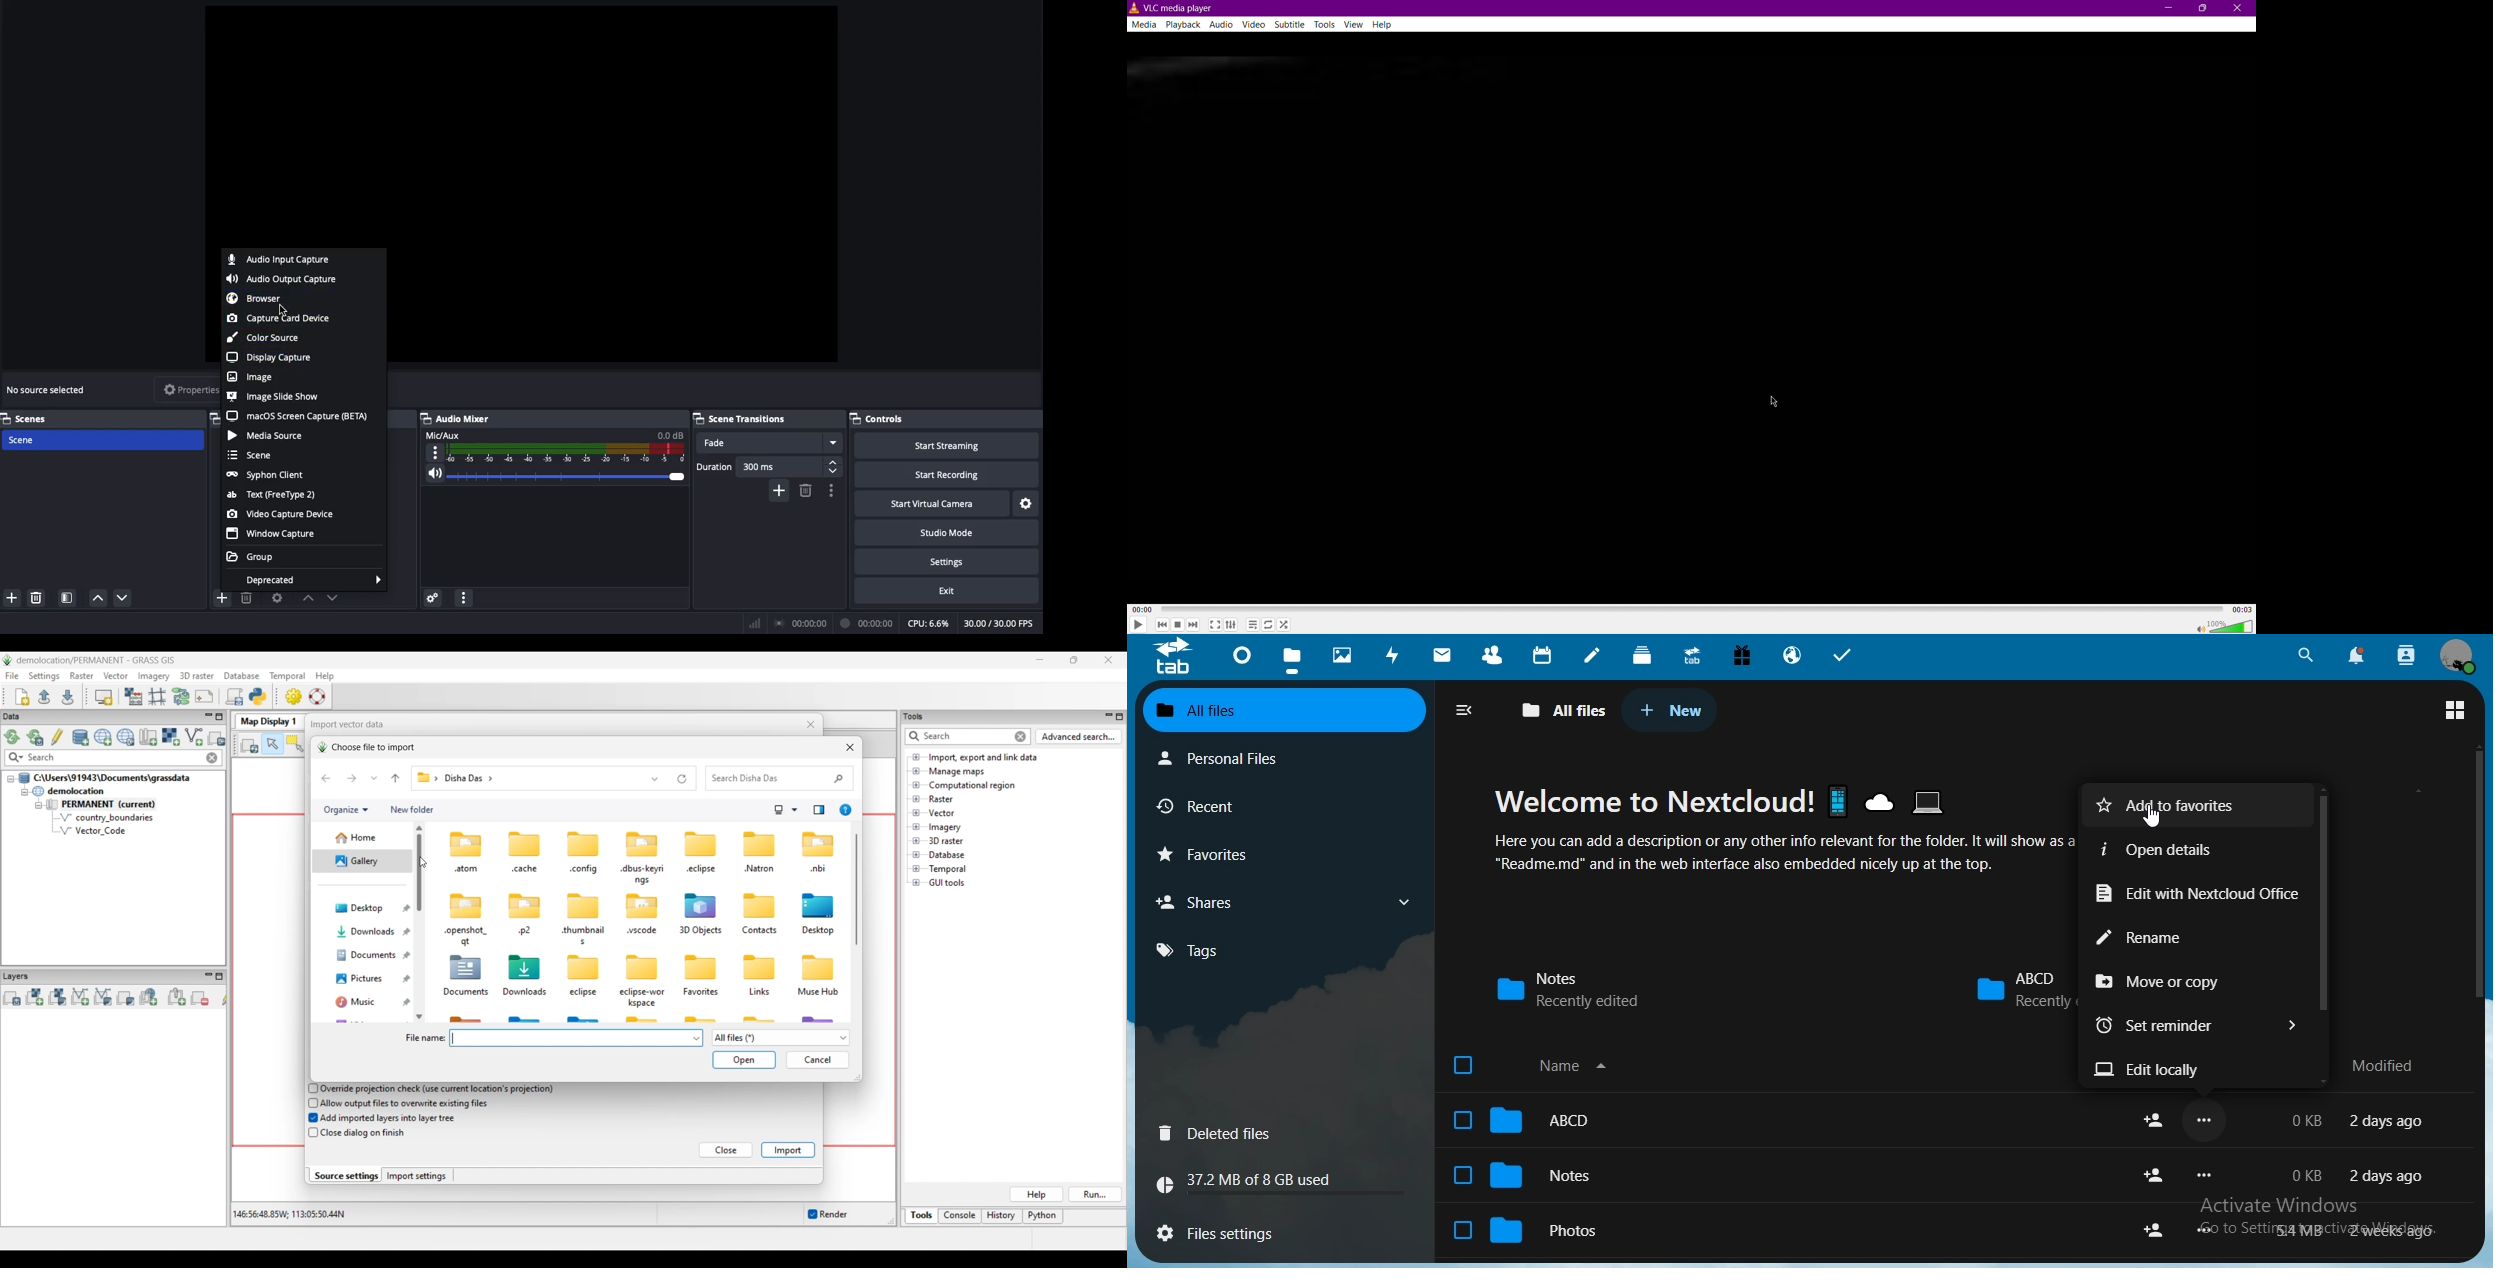  I want to click on Scene transitions, so click(741, 419).